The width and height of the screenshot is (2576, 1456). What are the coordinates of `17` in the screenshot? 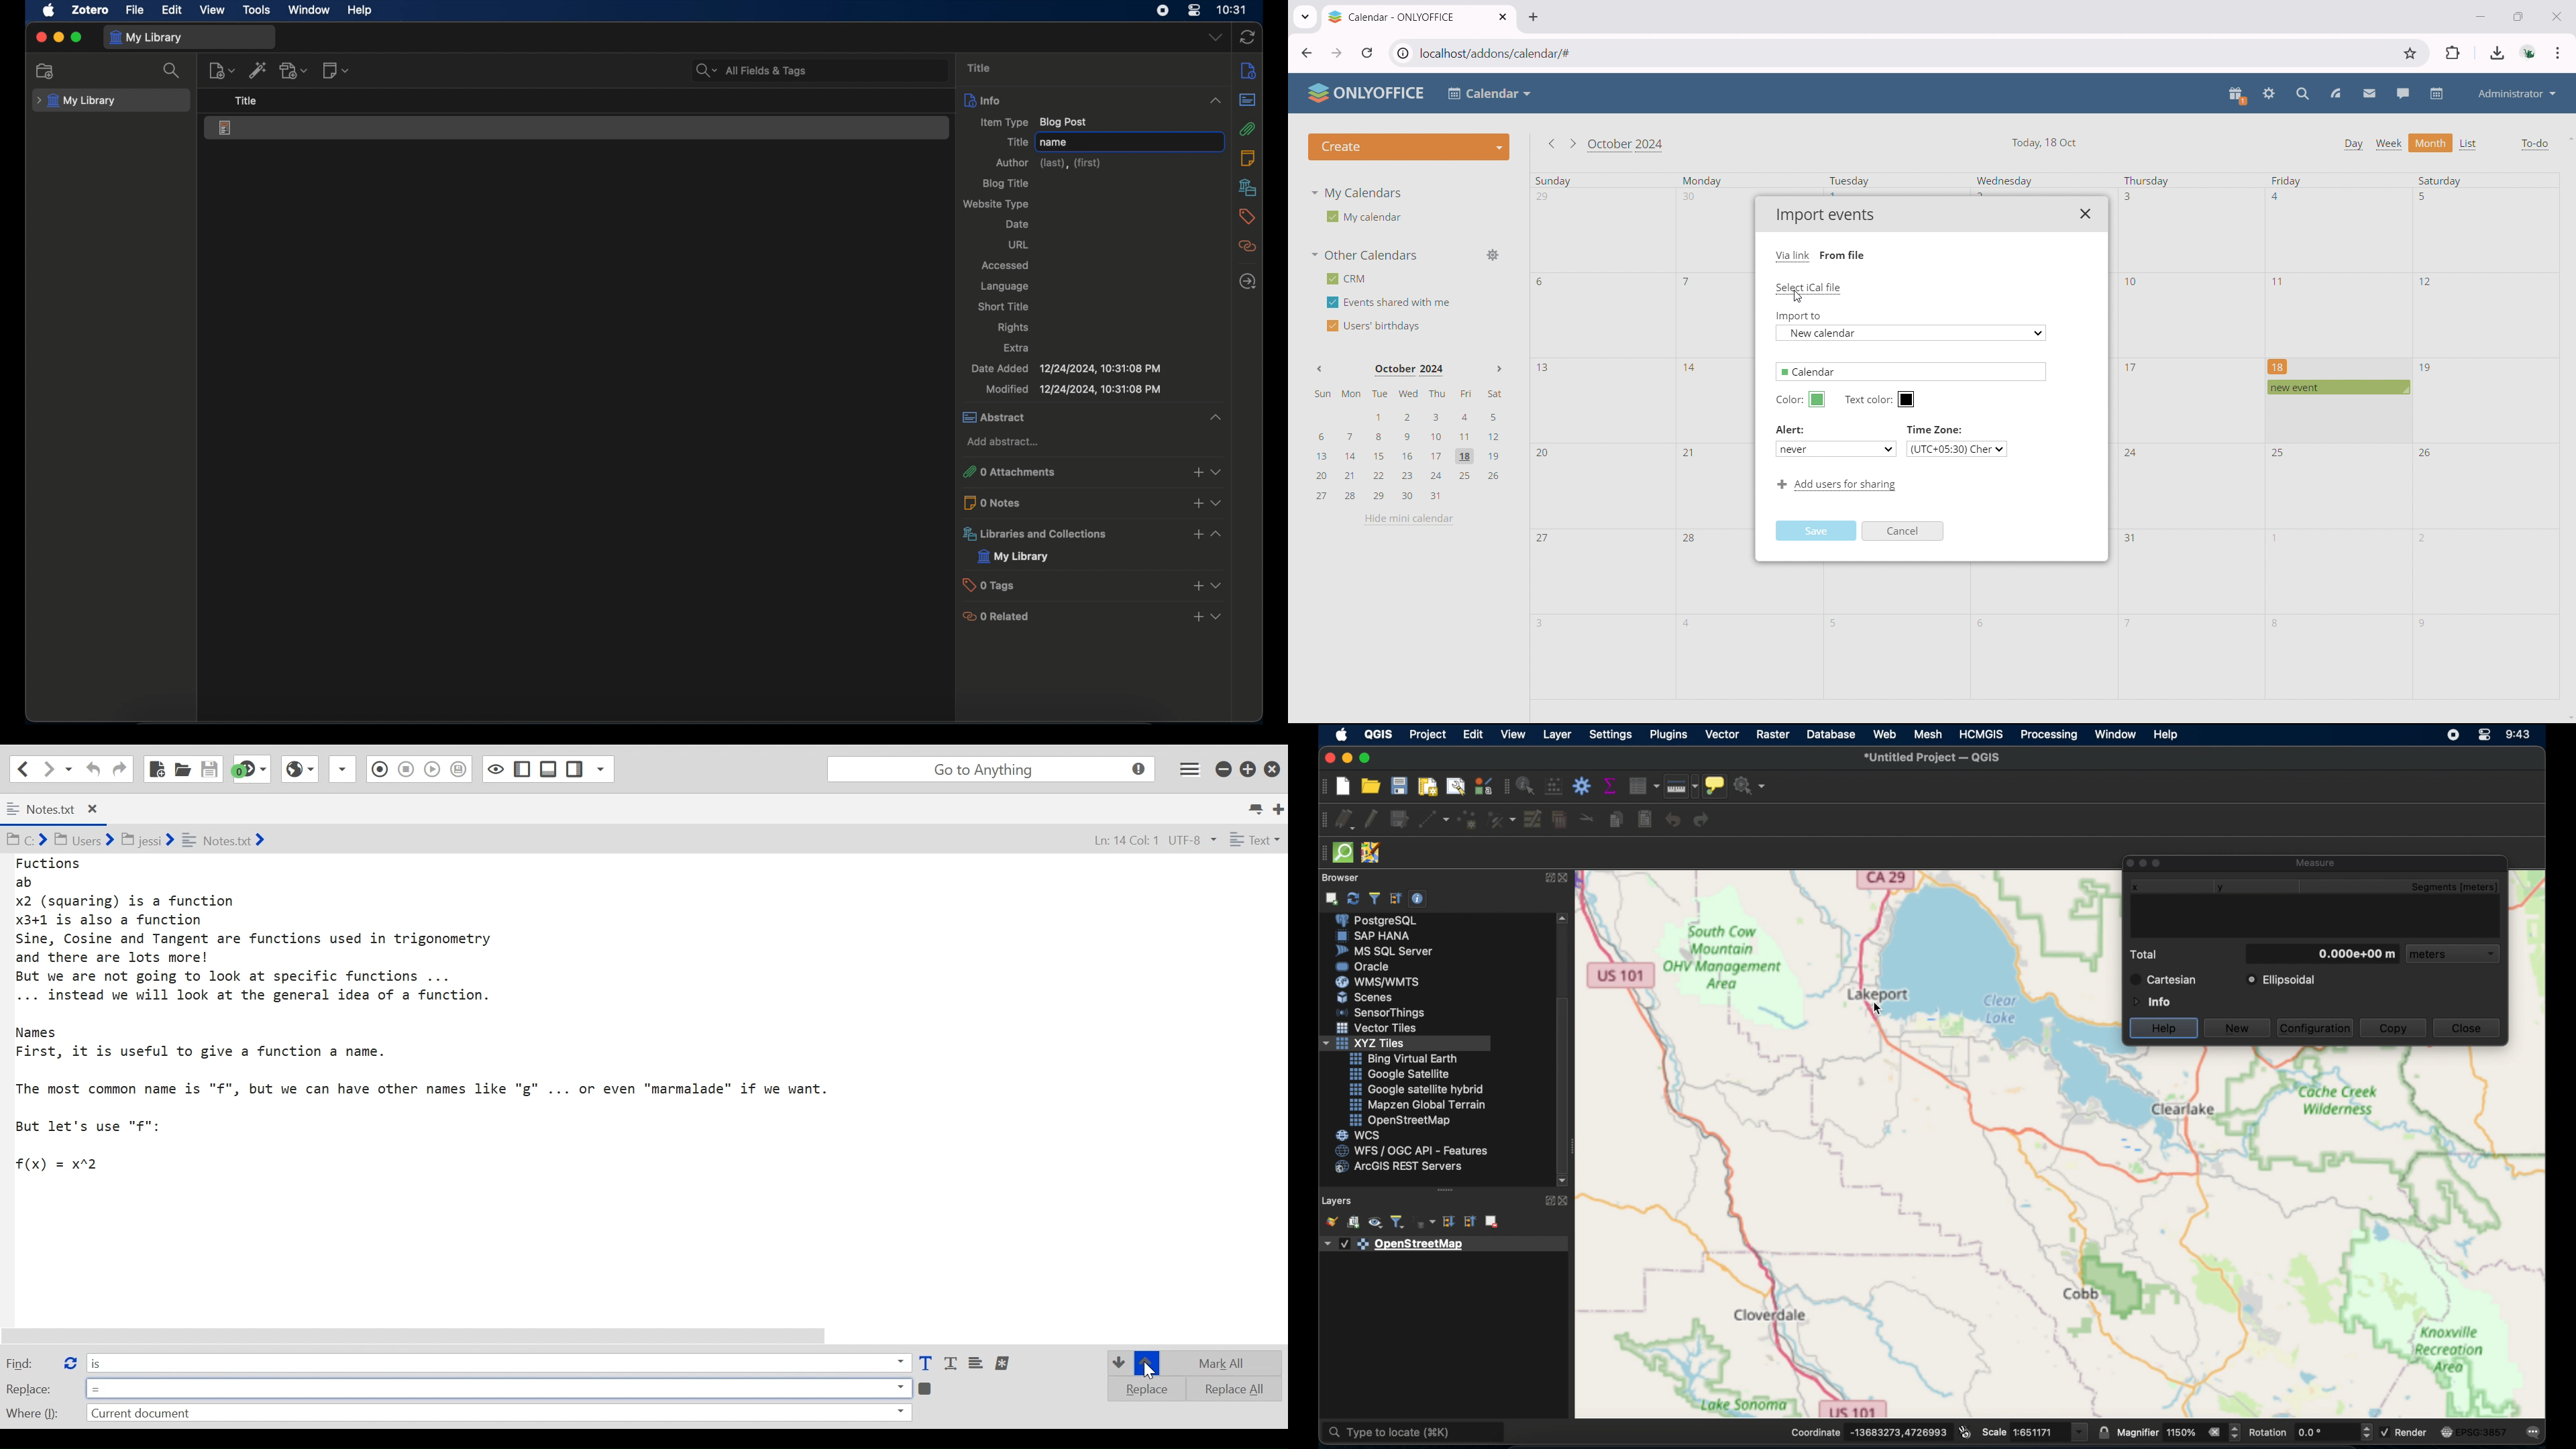 It's located at (2131, 367).